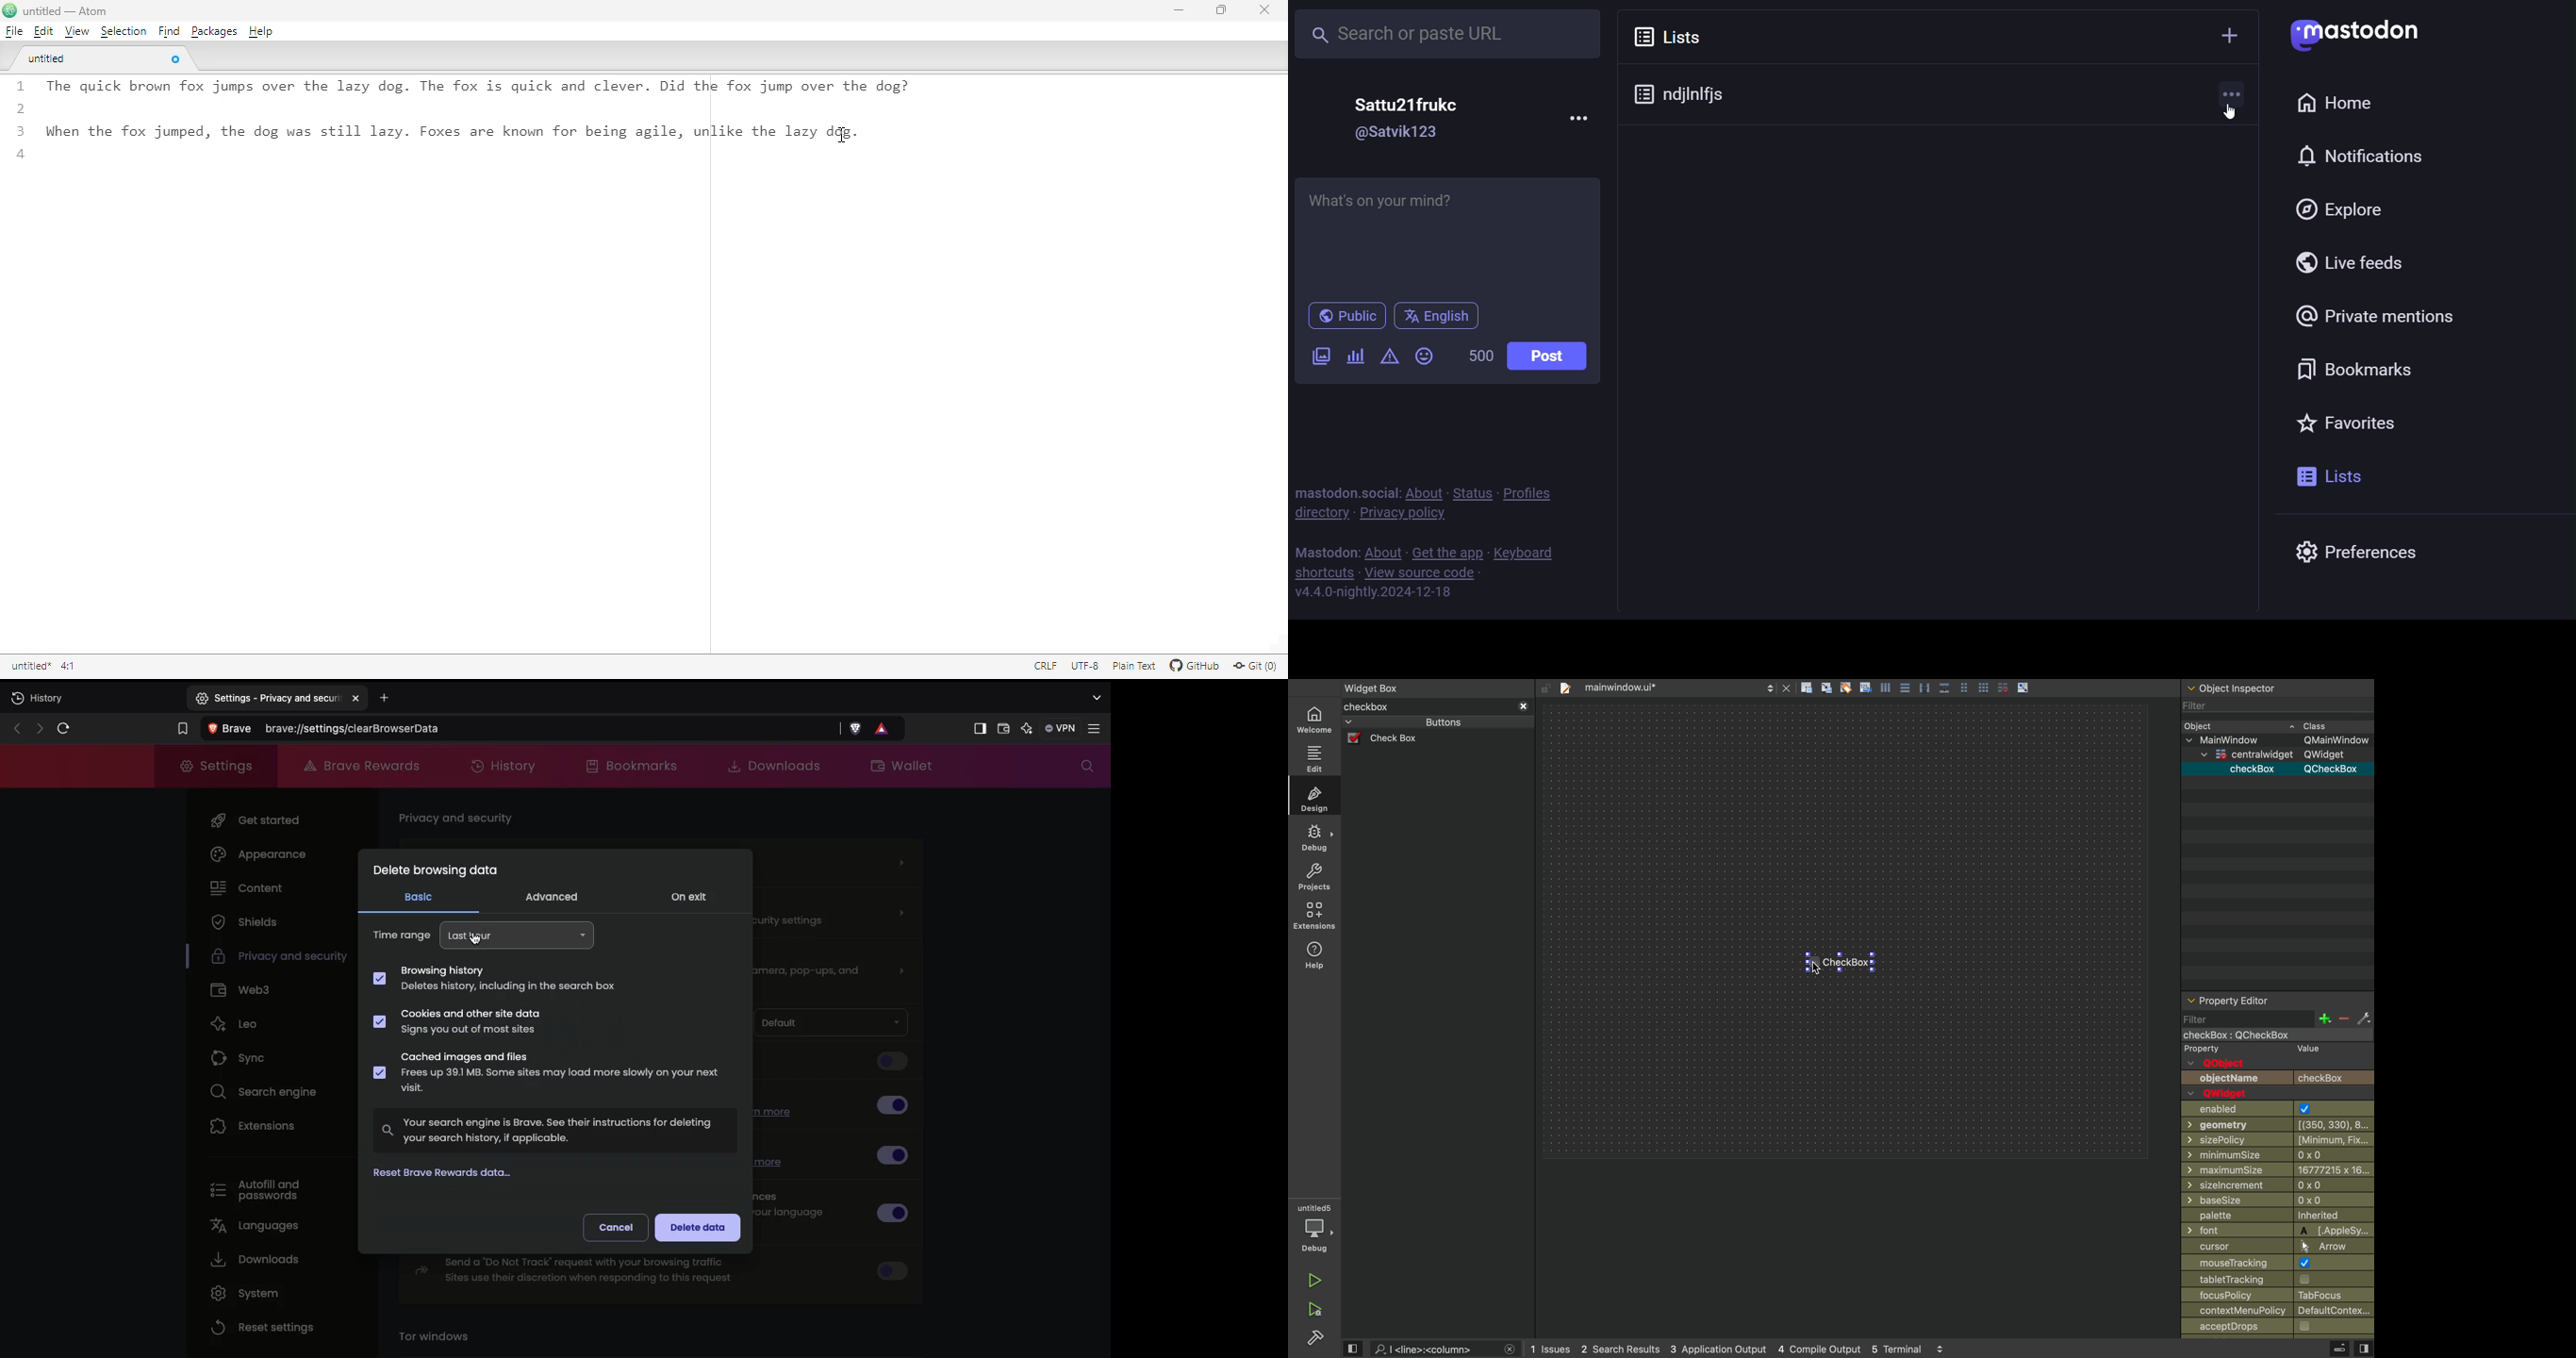 This screenshot has height=1372, width=2576. Describe the element at coordinates (1427, 707) in the screenshot. I see `widget box` at that location.